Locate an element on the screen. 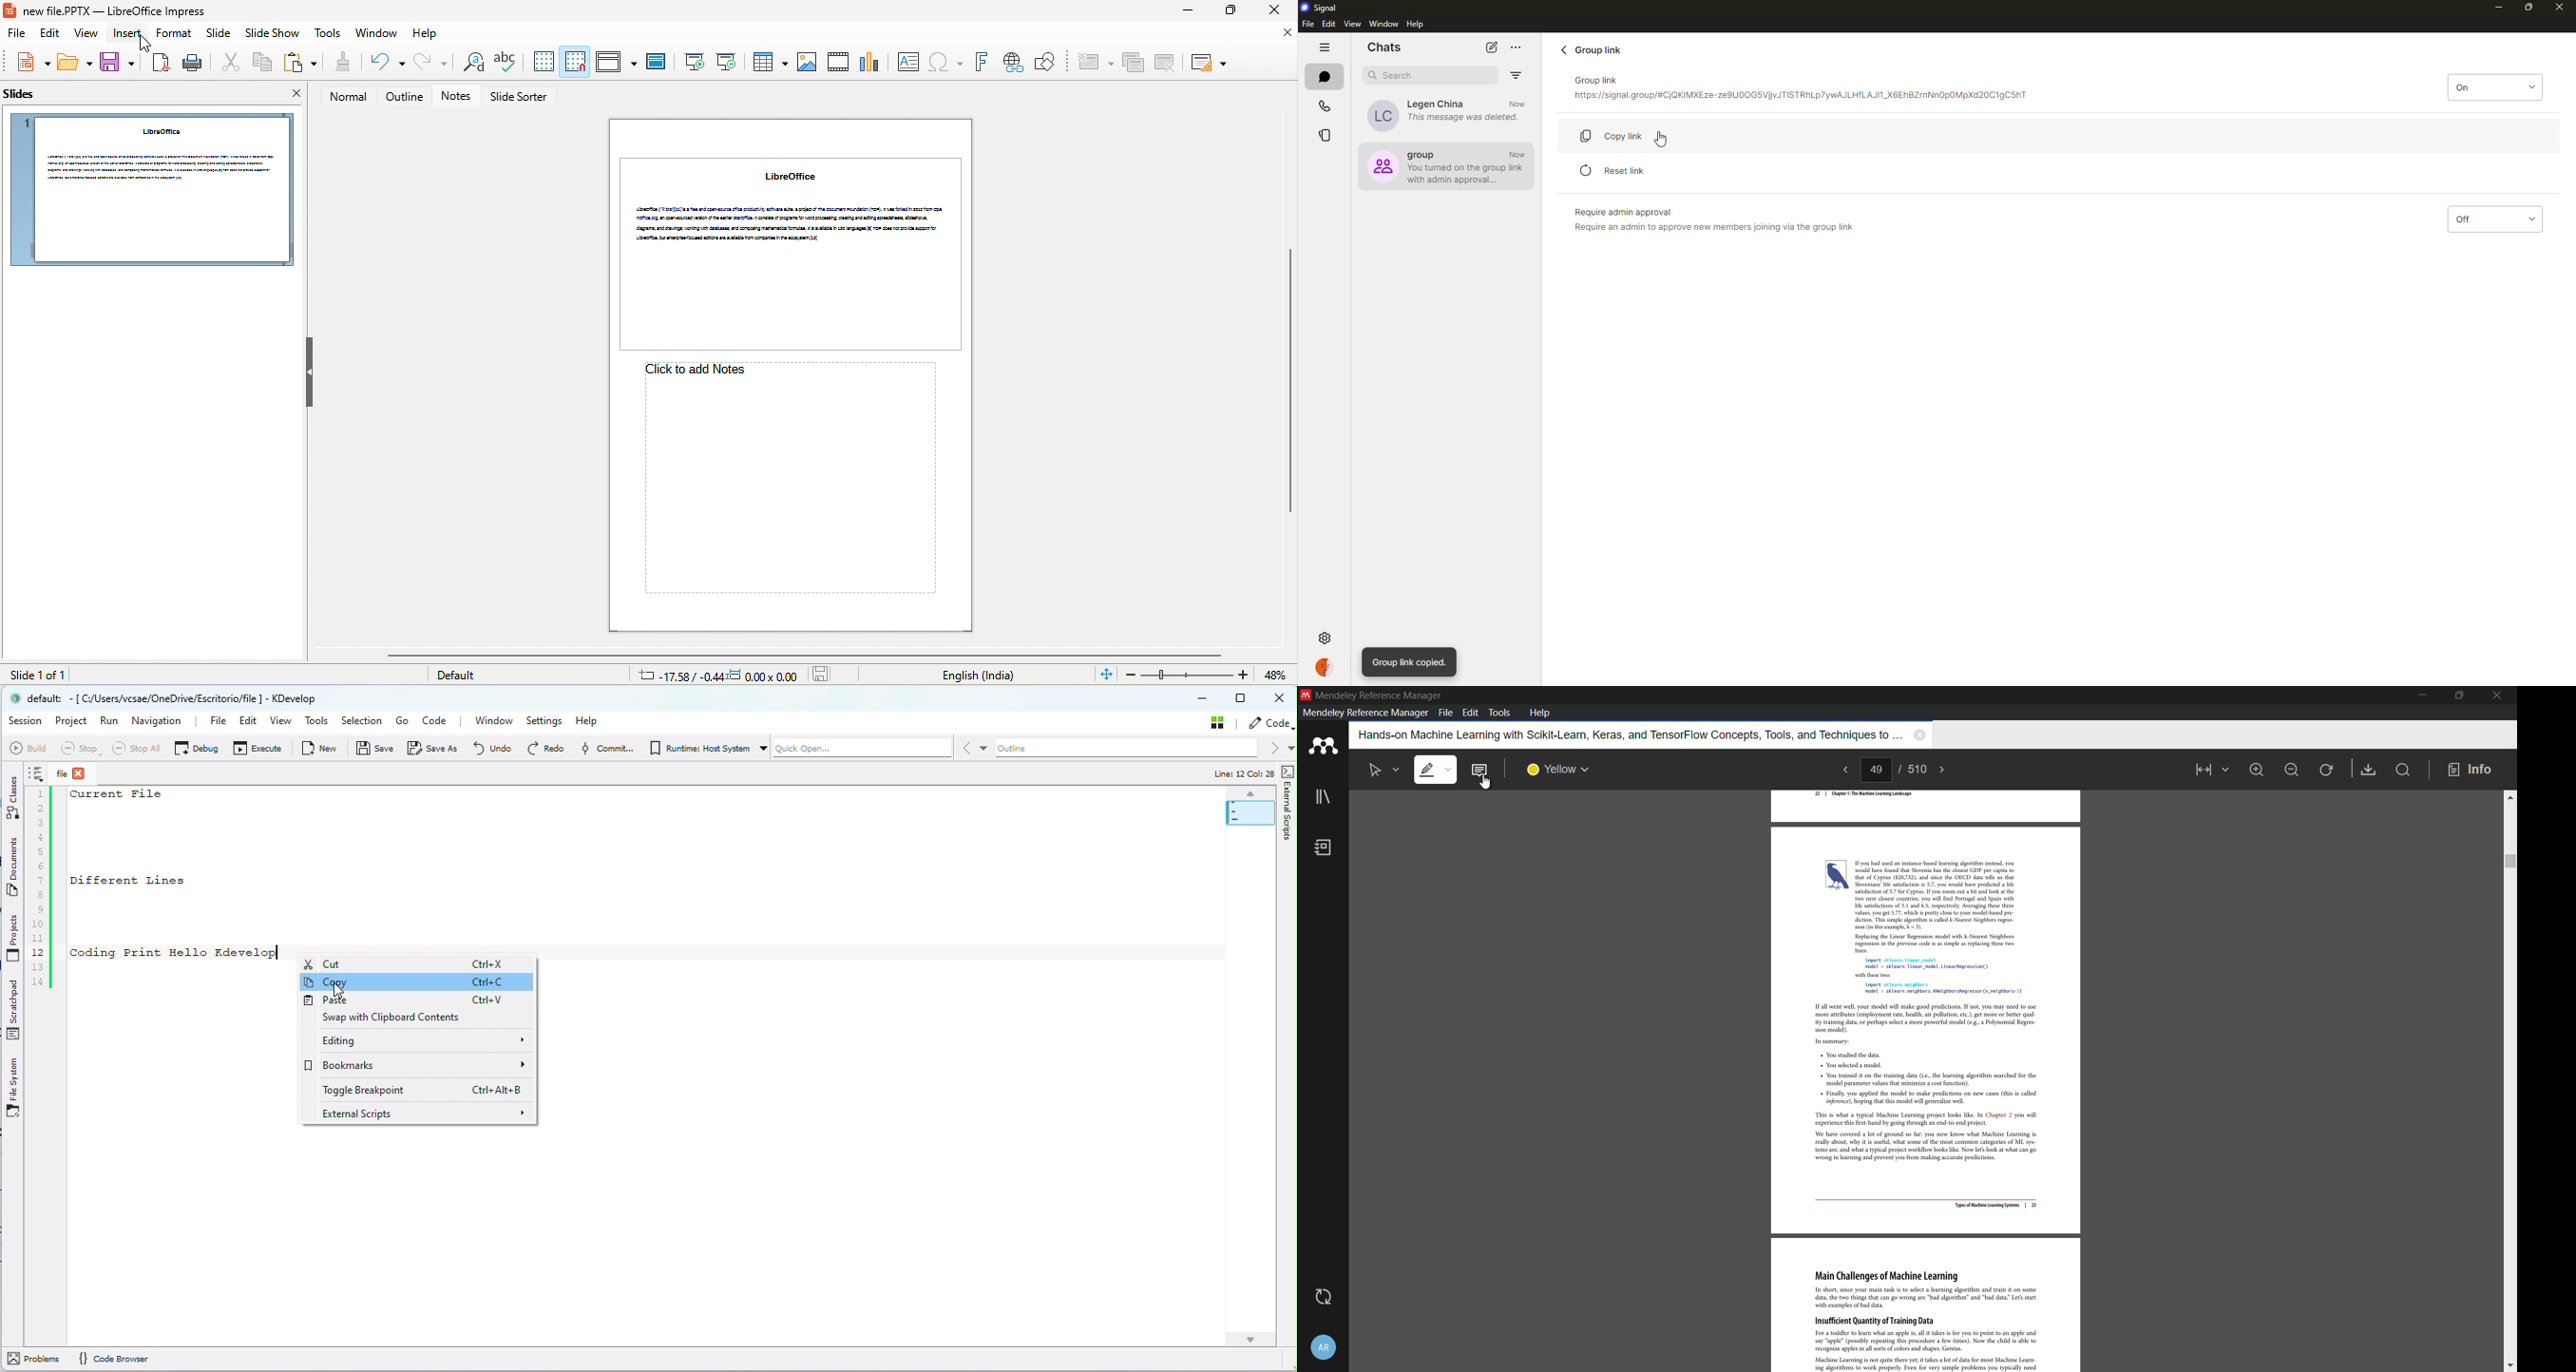 The image size is (2576, 1372). contact is located at coordinates (1447, 115).